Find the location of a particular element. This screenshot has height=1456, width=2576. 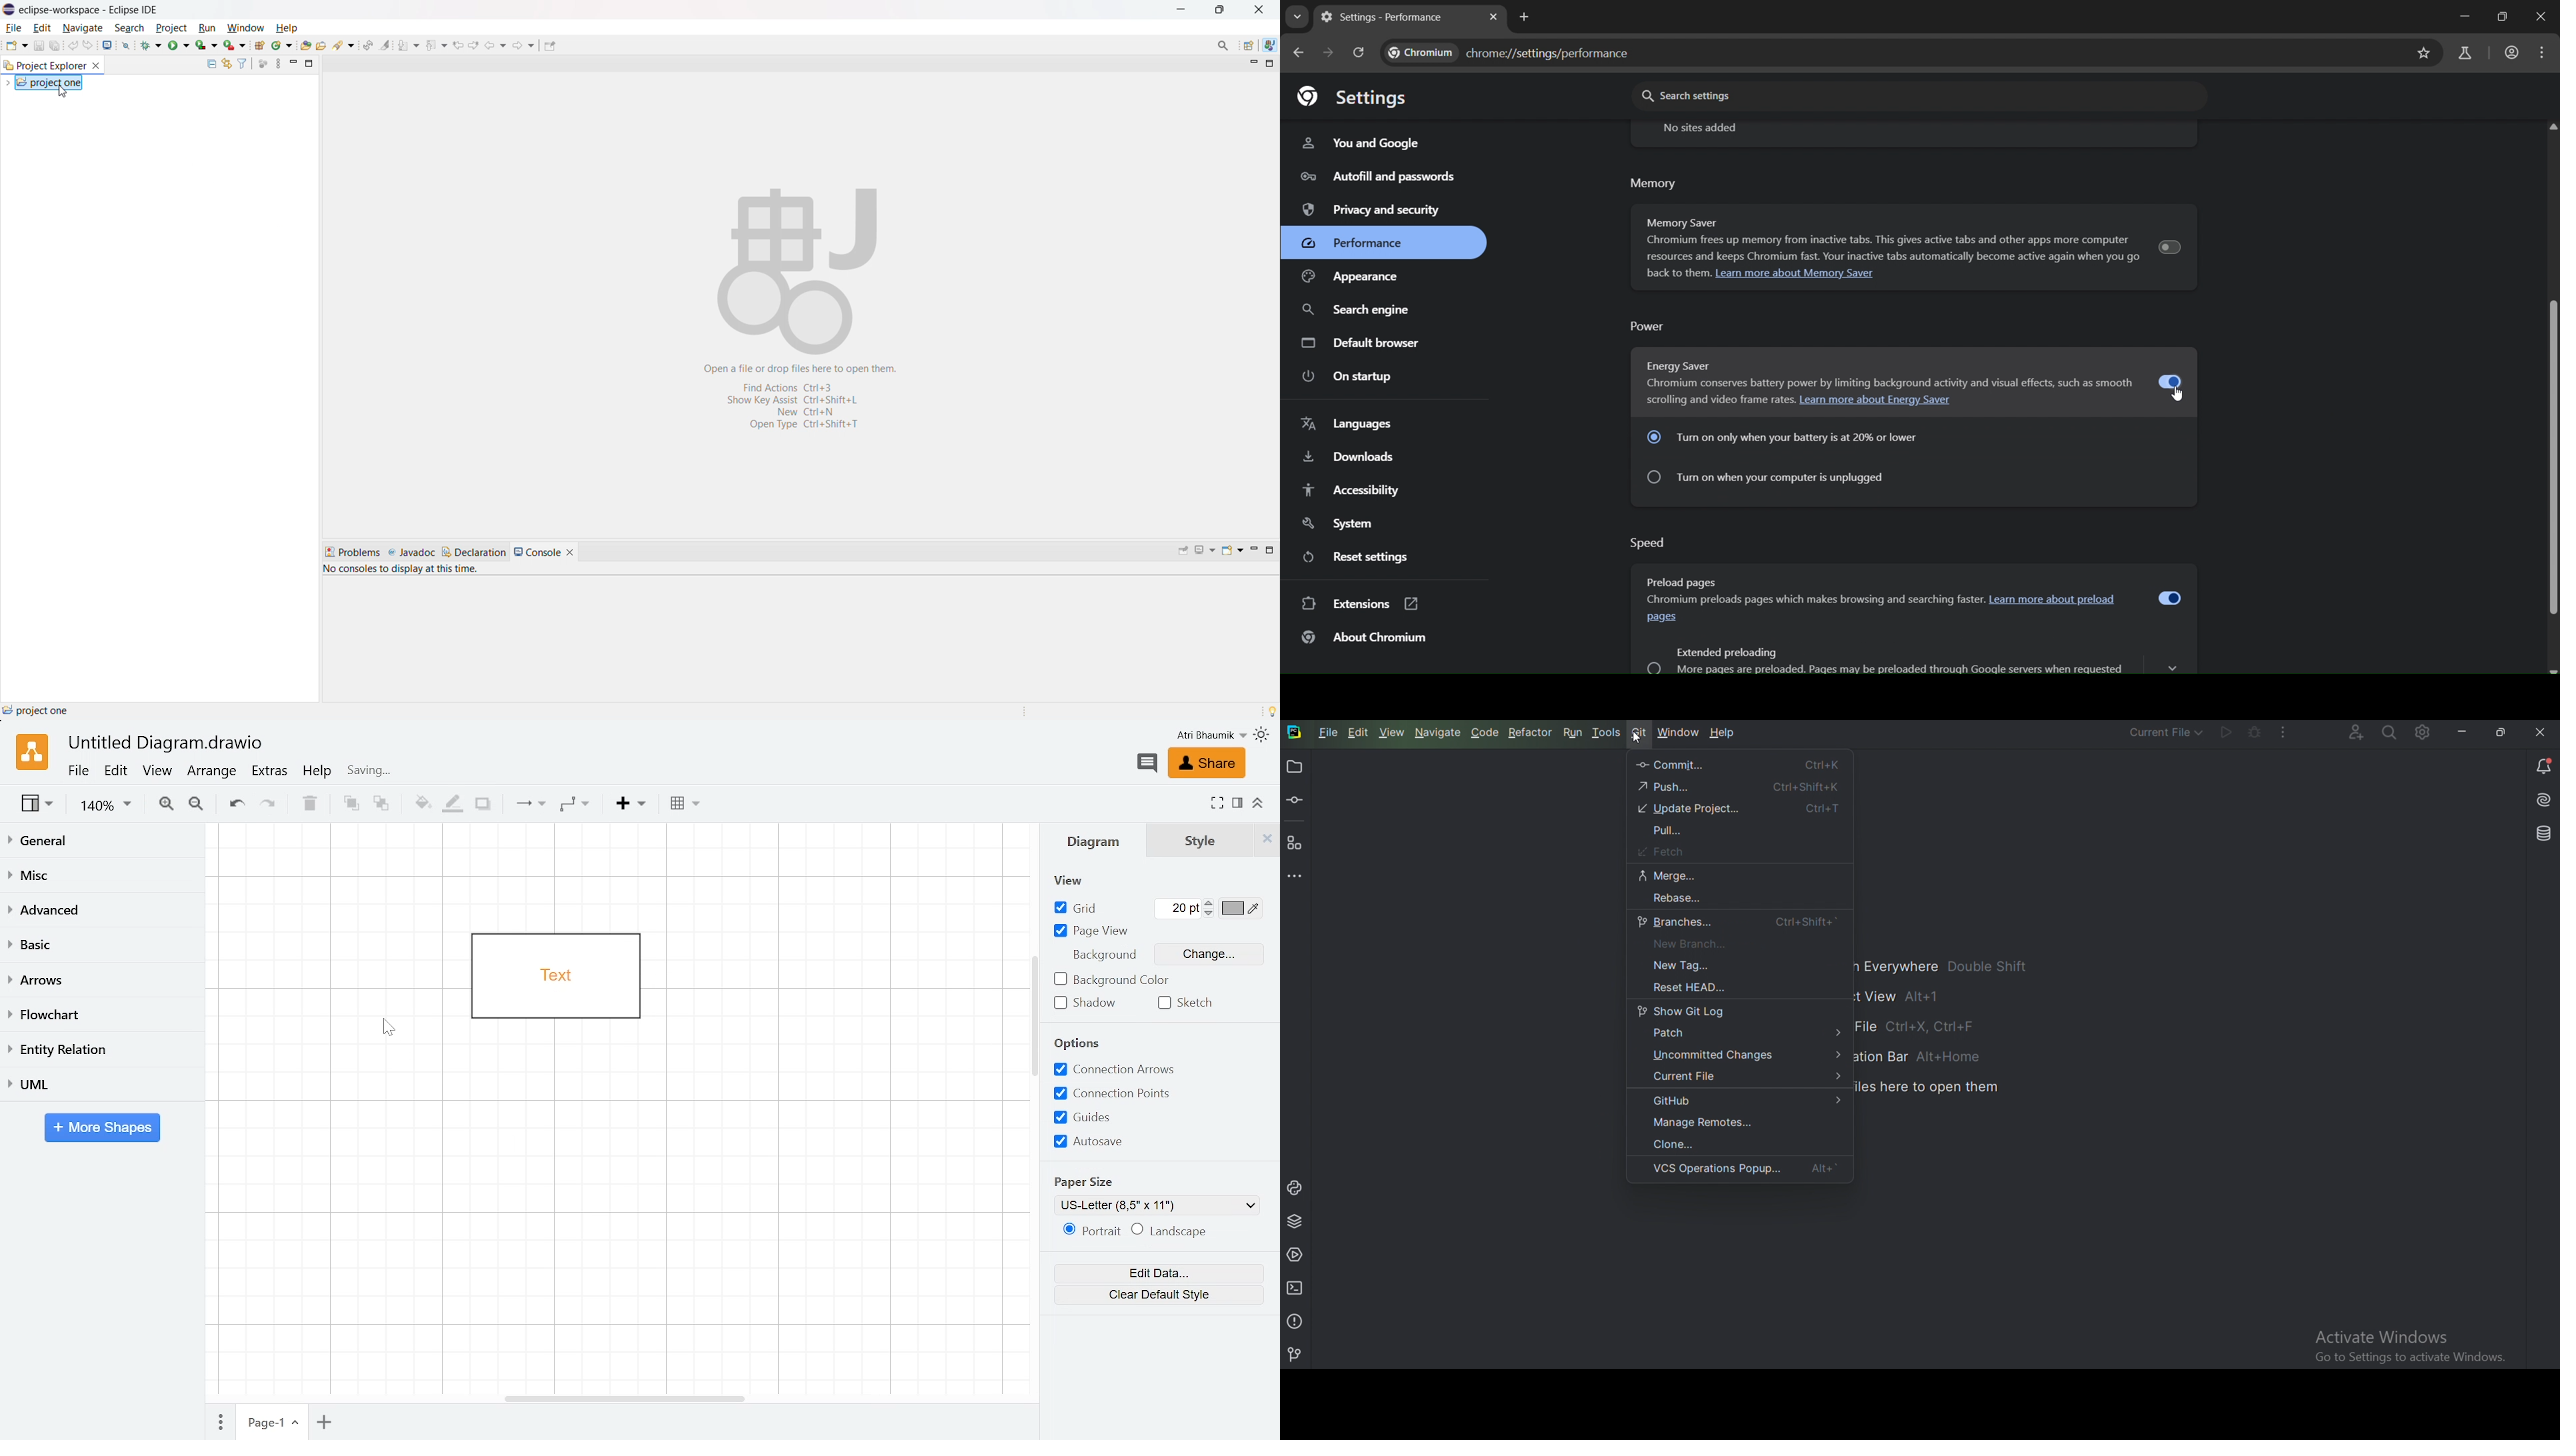

Commit is located at coordinates (1297, 802).